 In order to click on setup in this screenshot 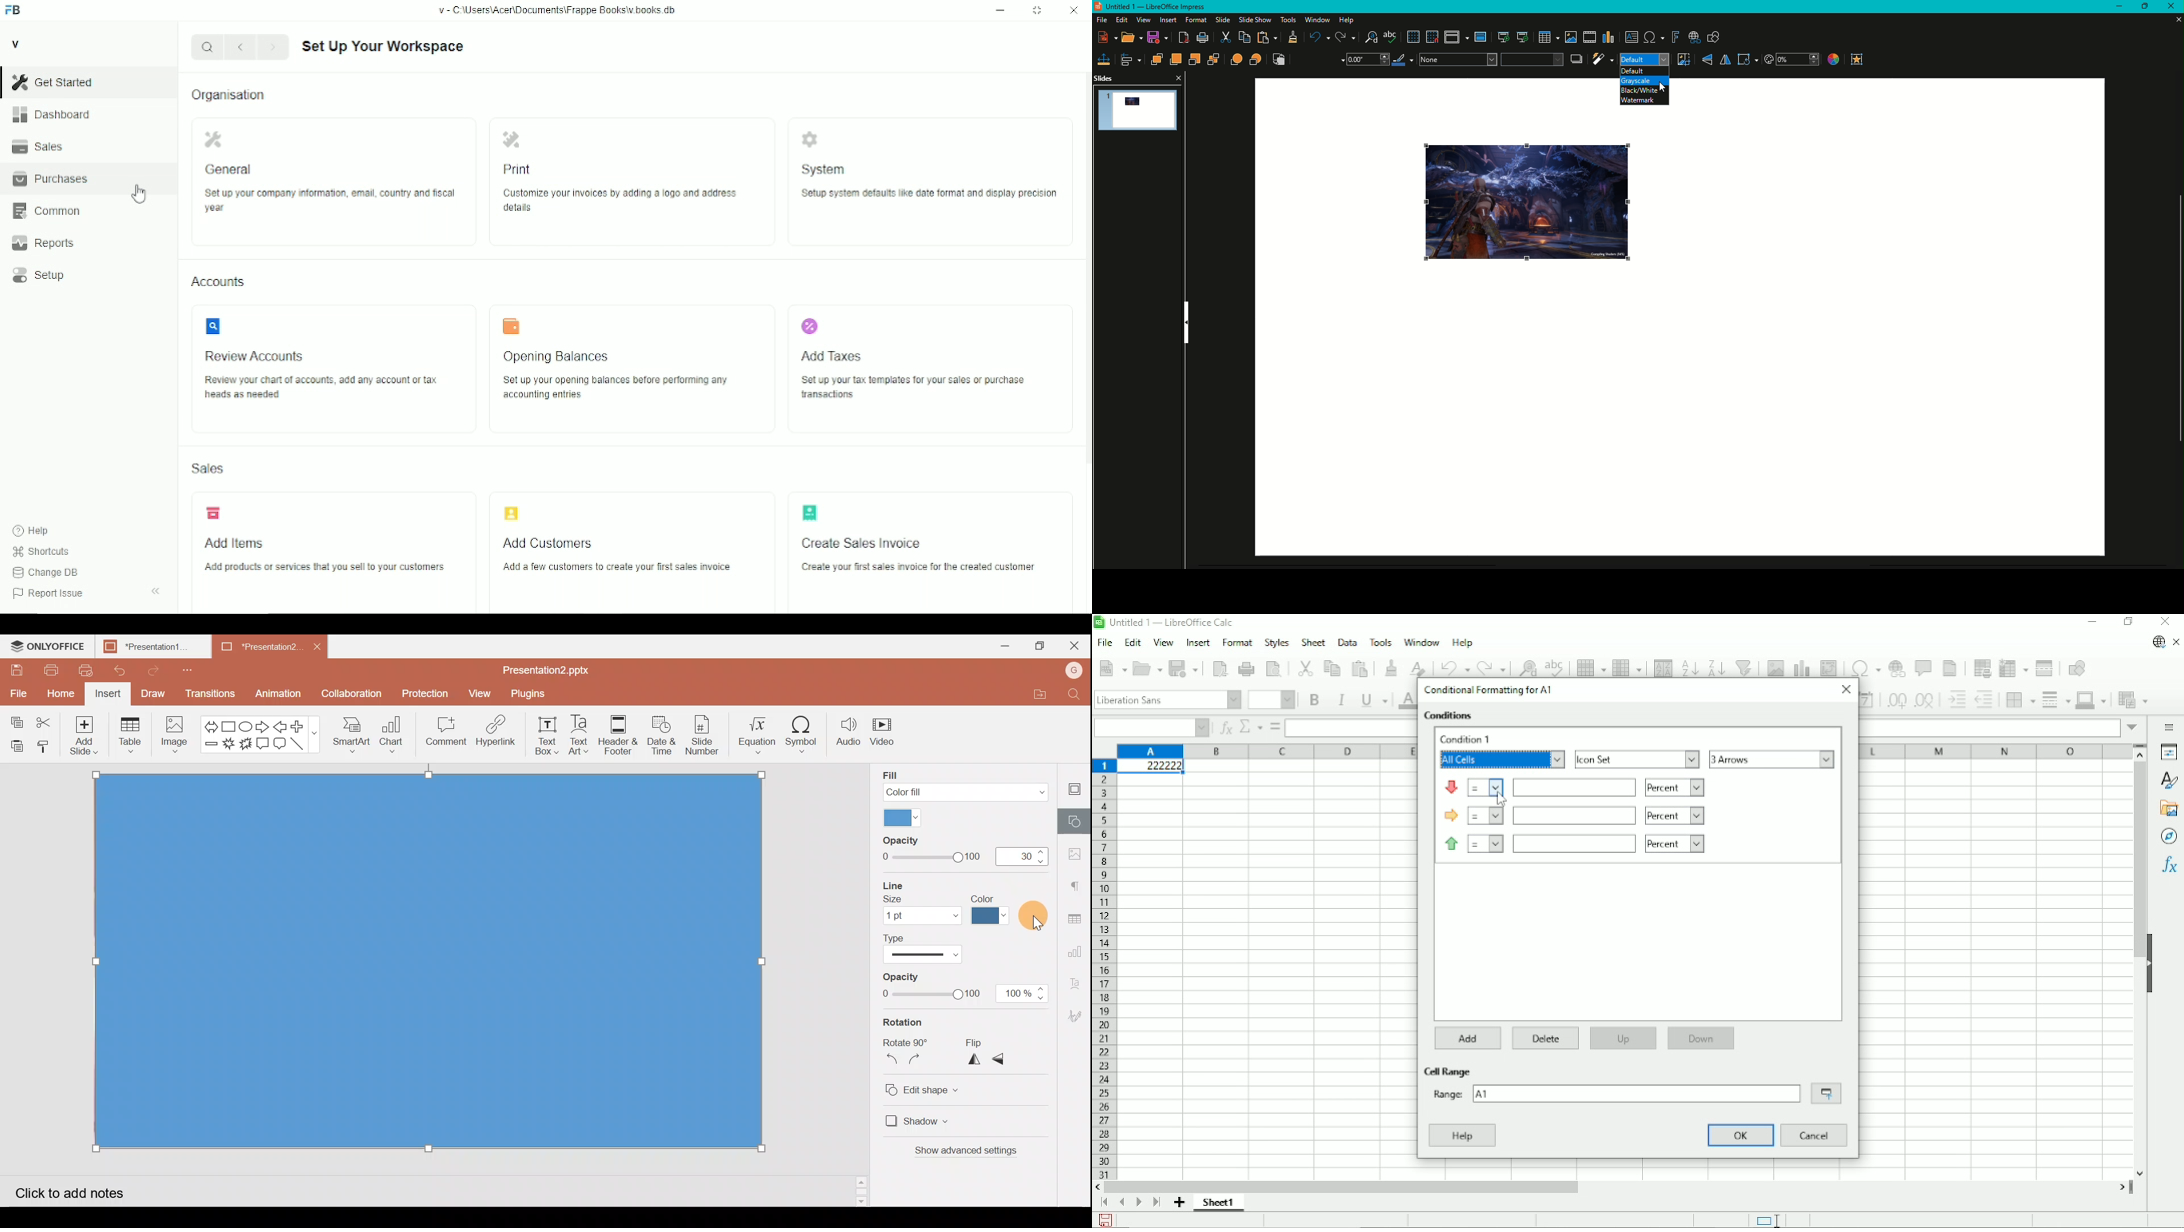, I will do `click(39, 275)`.